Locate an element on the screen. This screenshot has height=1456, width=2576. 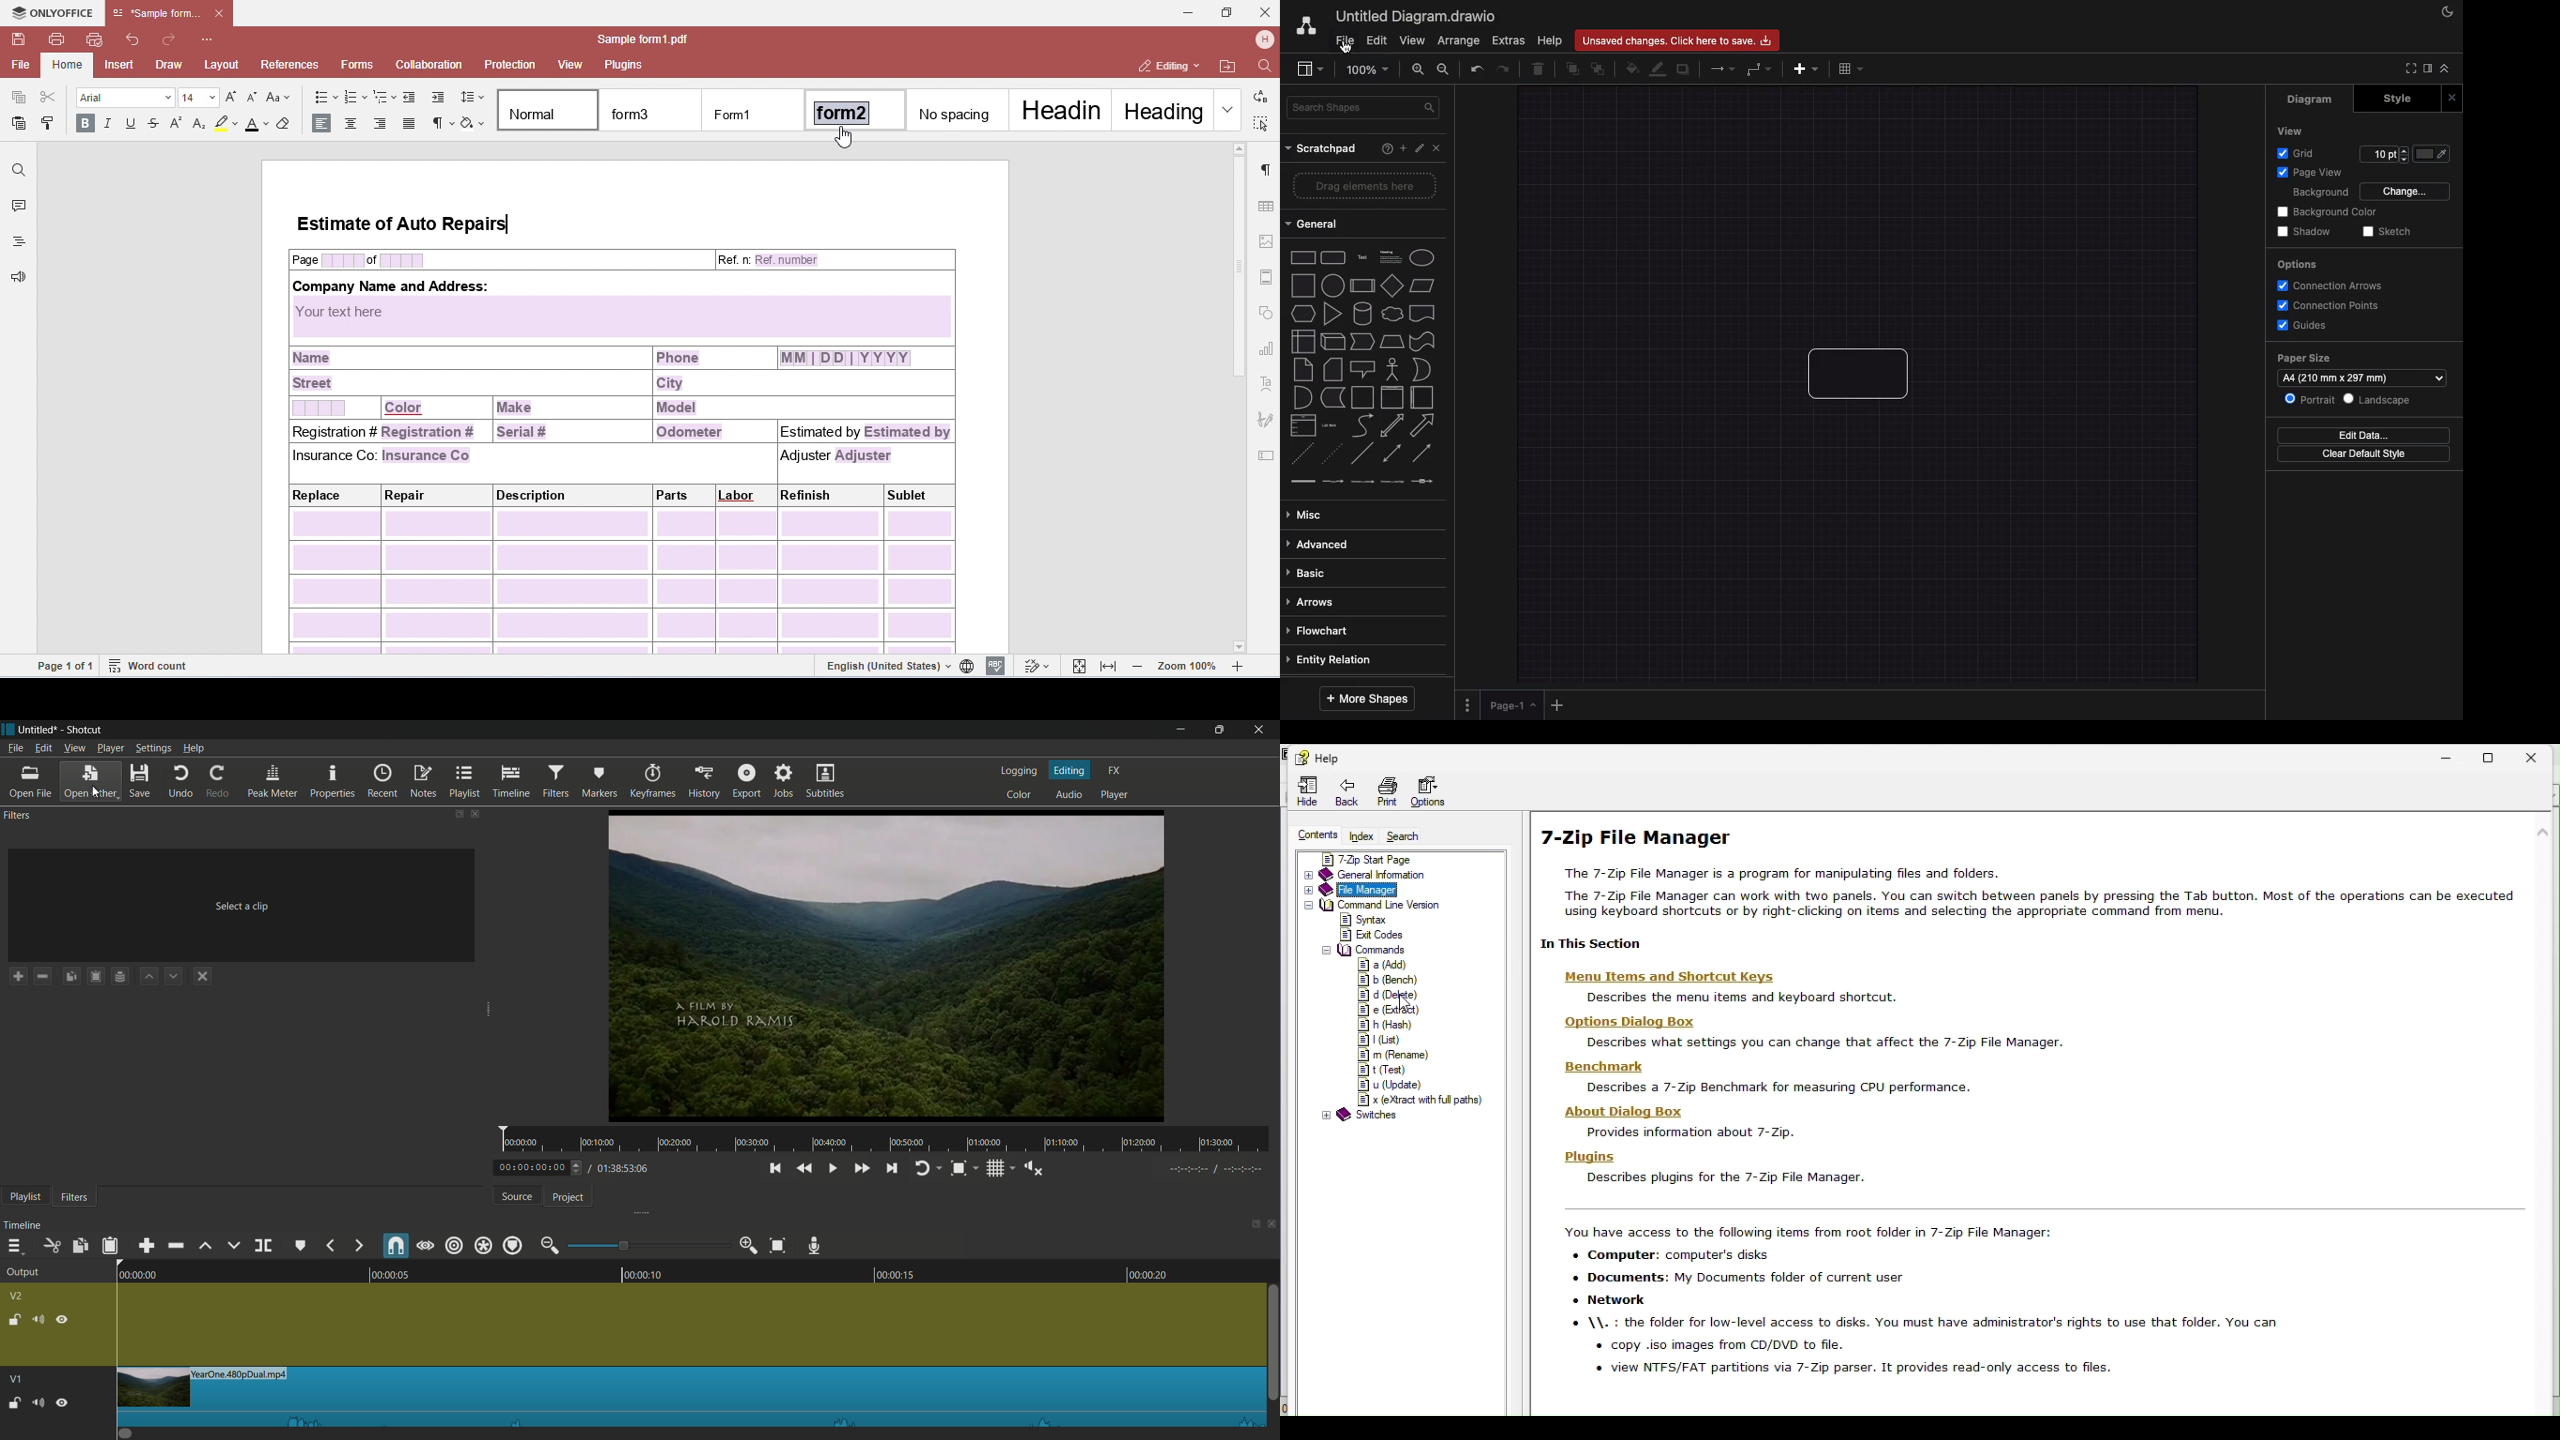
Insert is located at coordinates (1804, 70).